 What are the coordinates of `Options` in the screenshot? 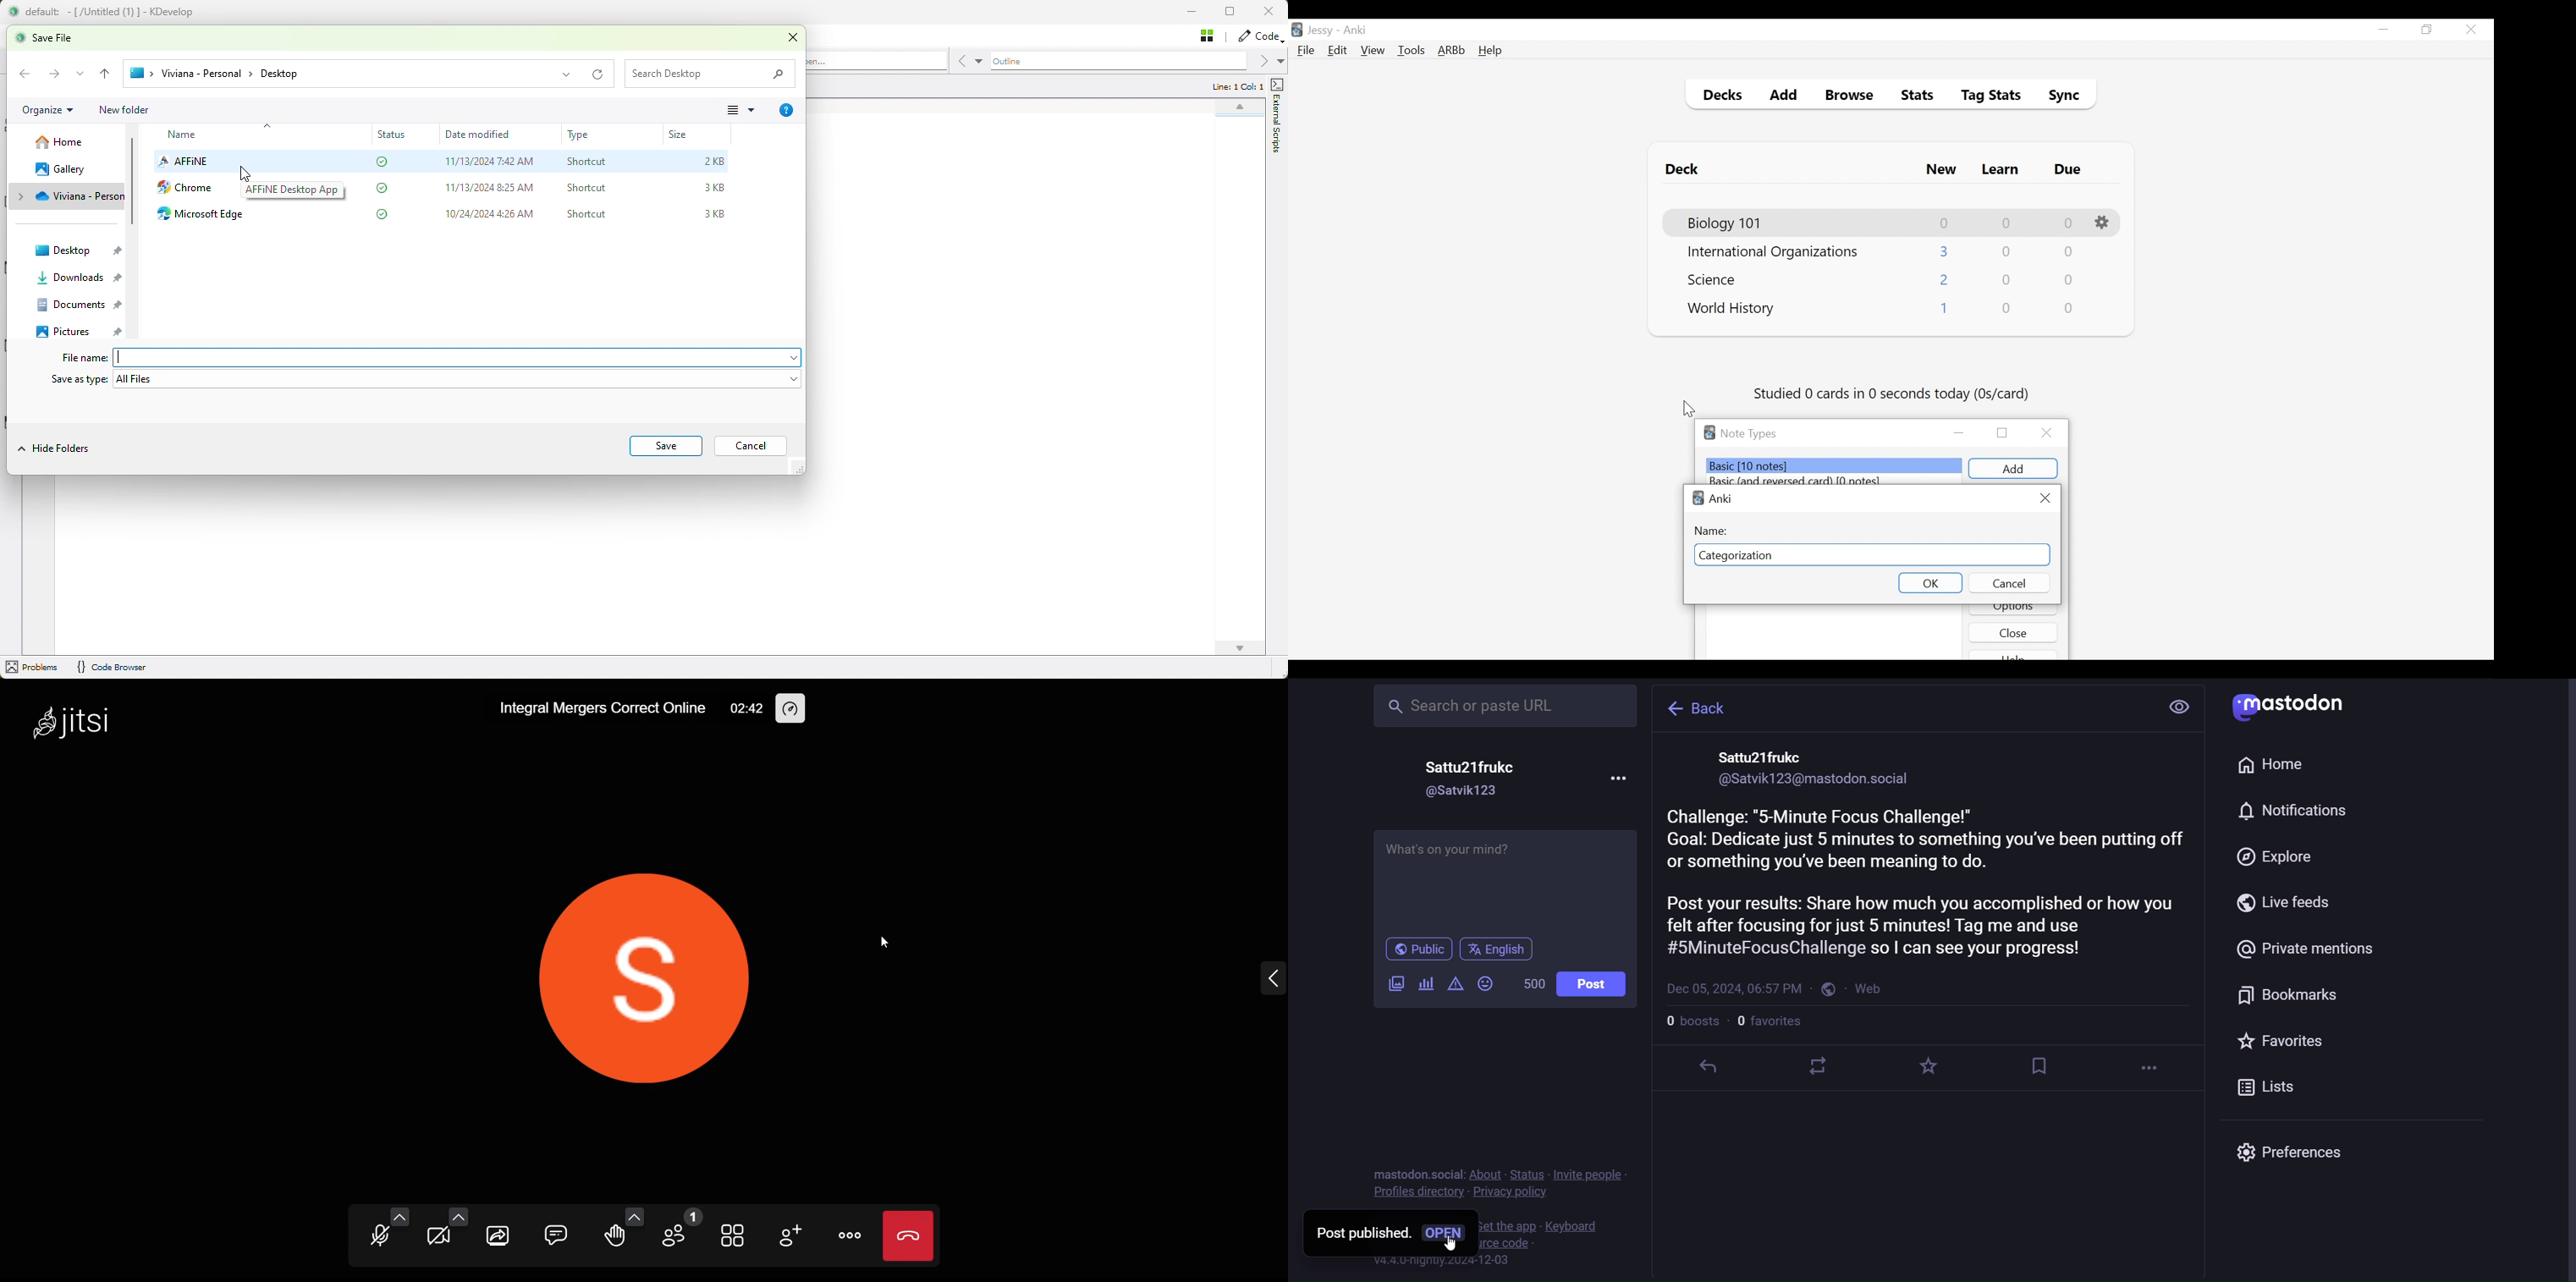 It's located at (2104, 223).